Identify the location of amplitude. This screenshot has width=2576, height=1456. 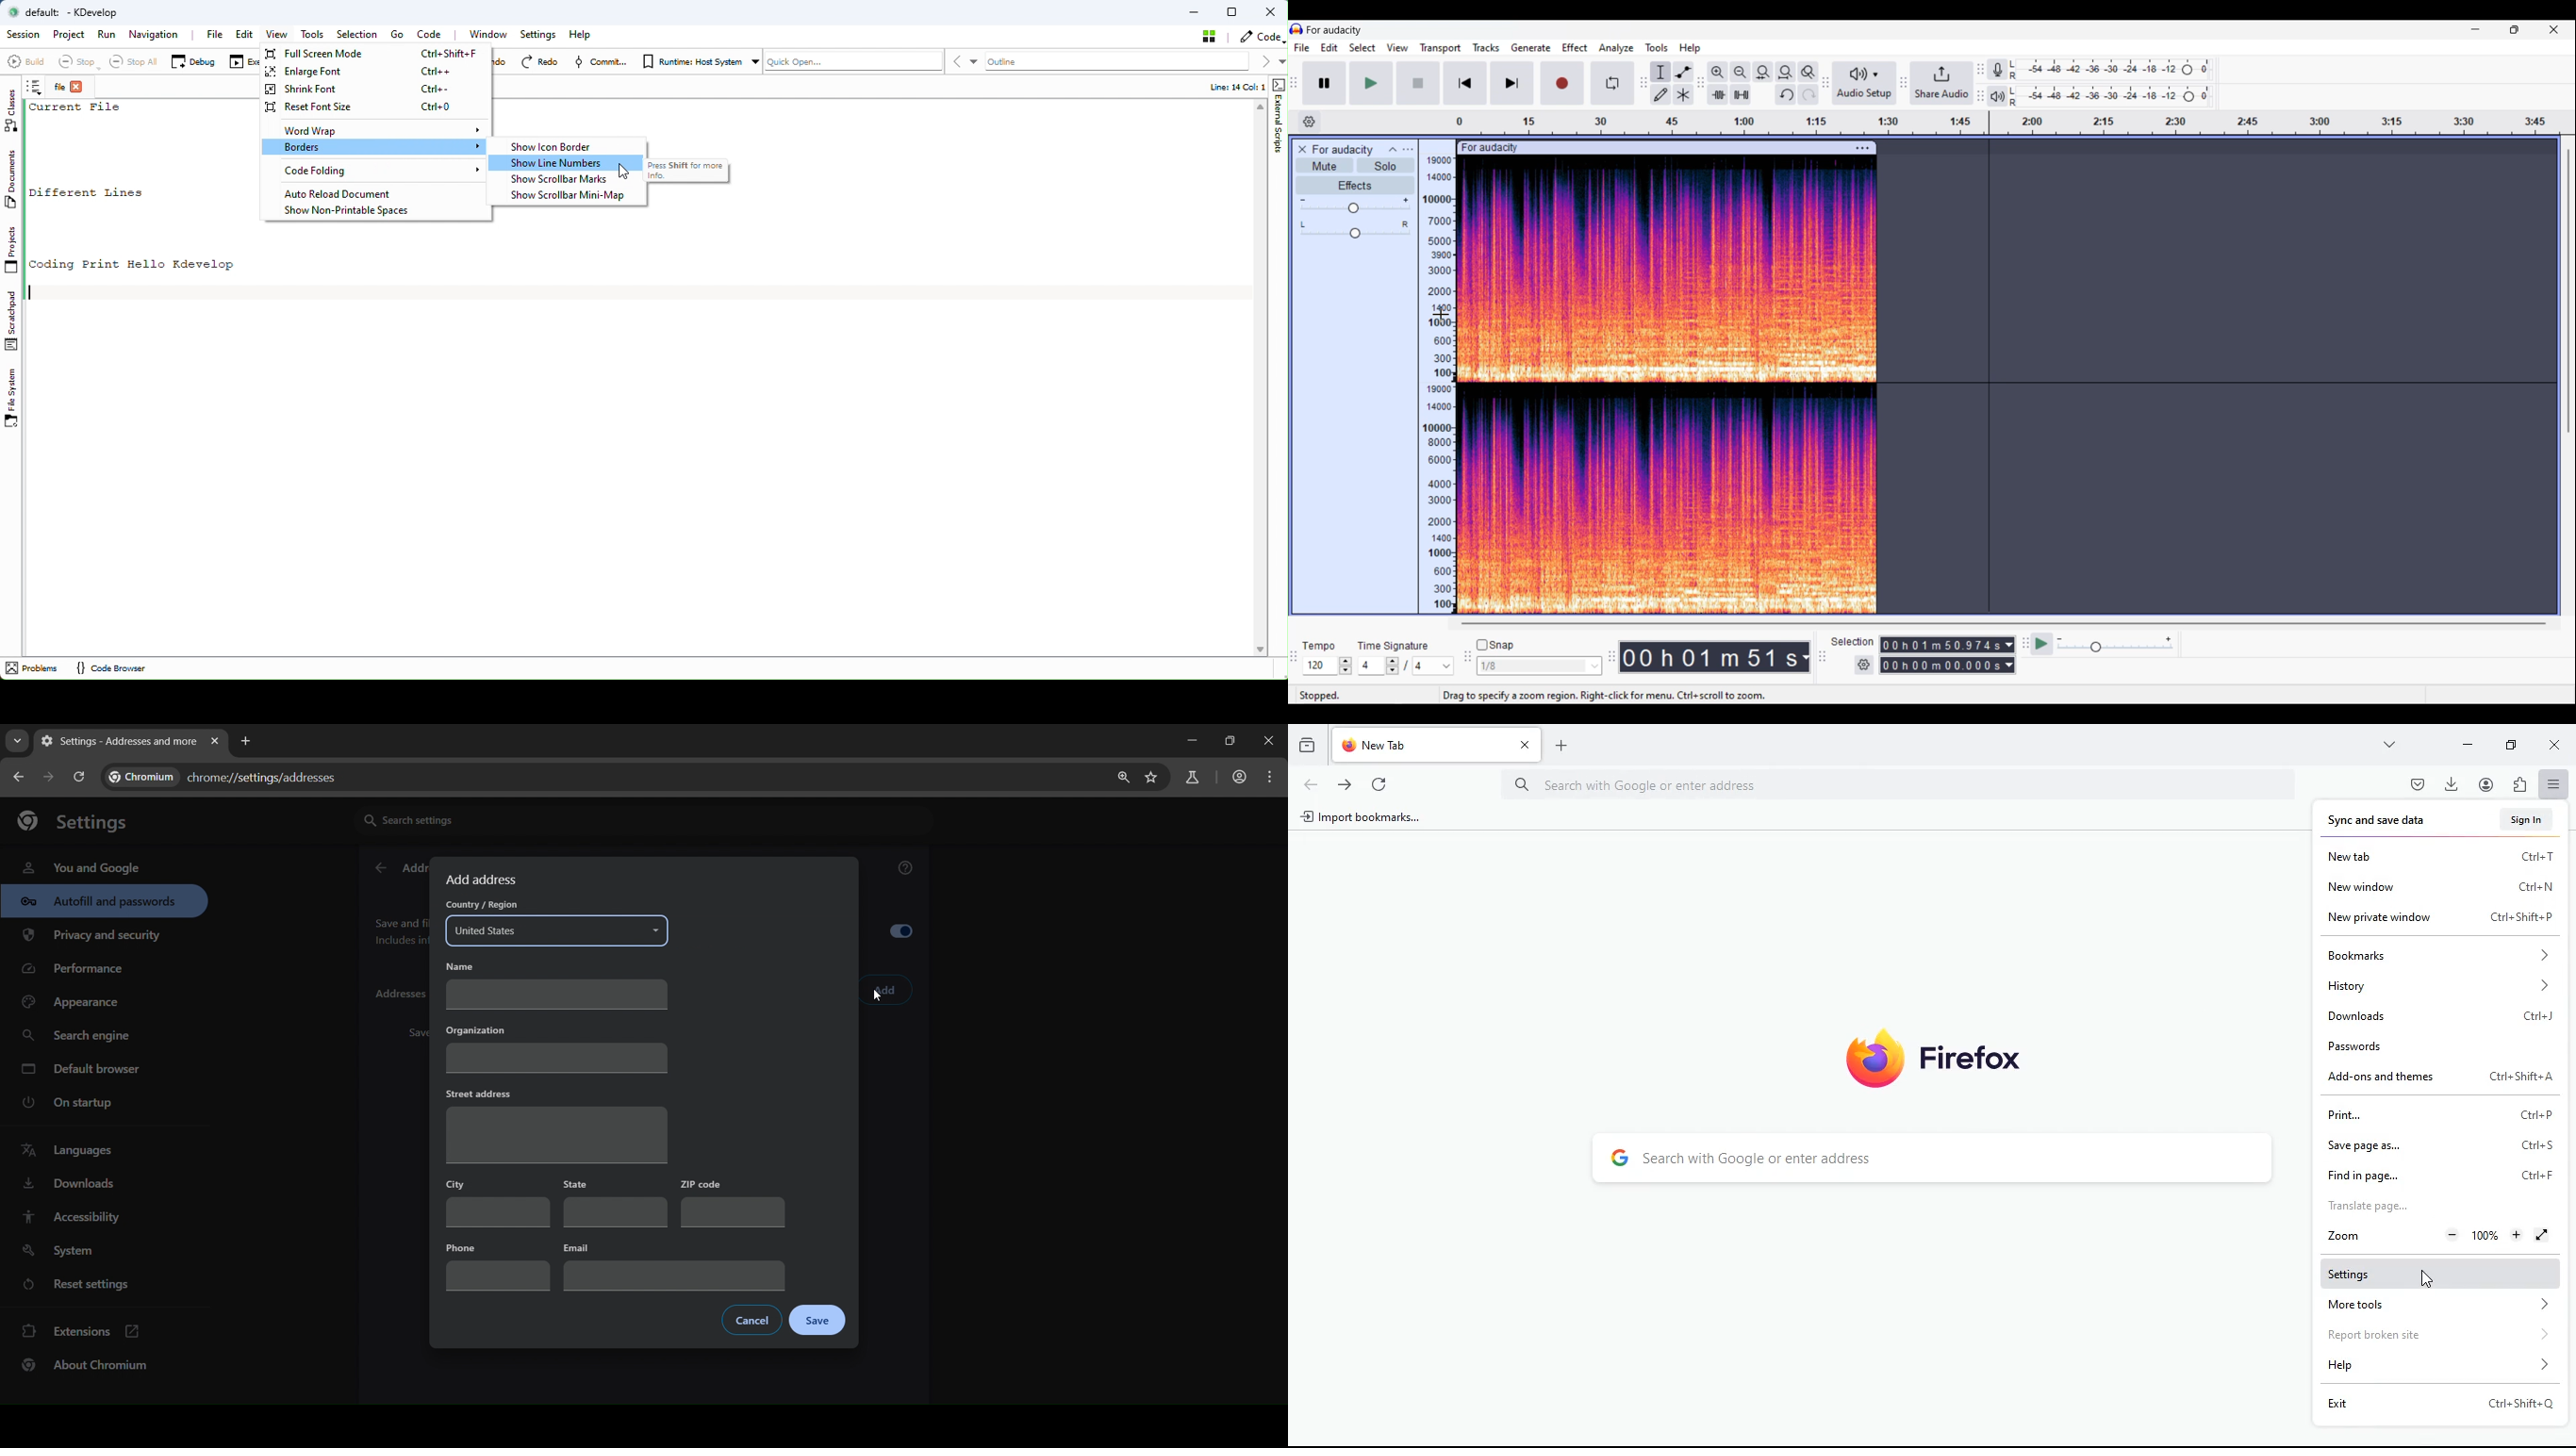
(1436, 385).